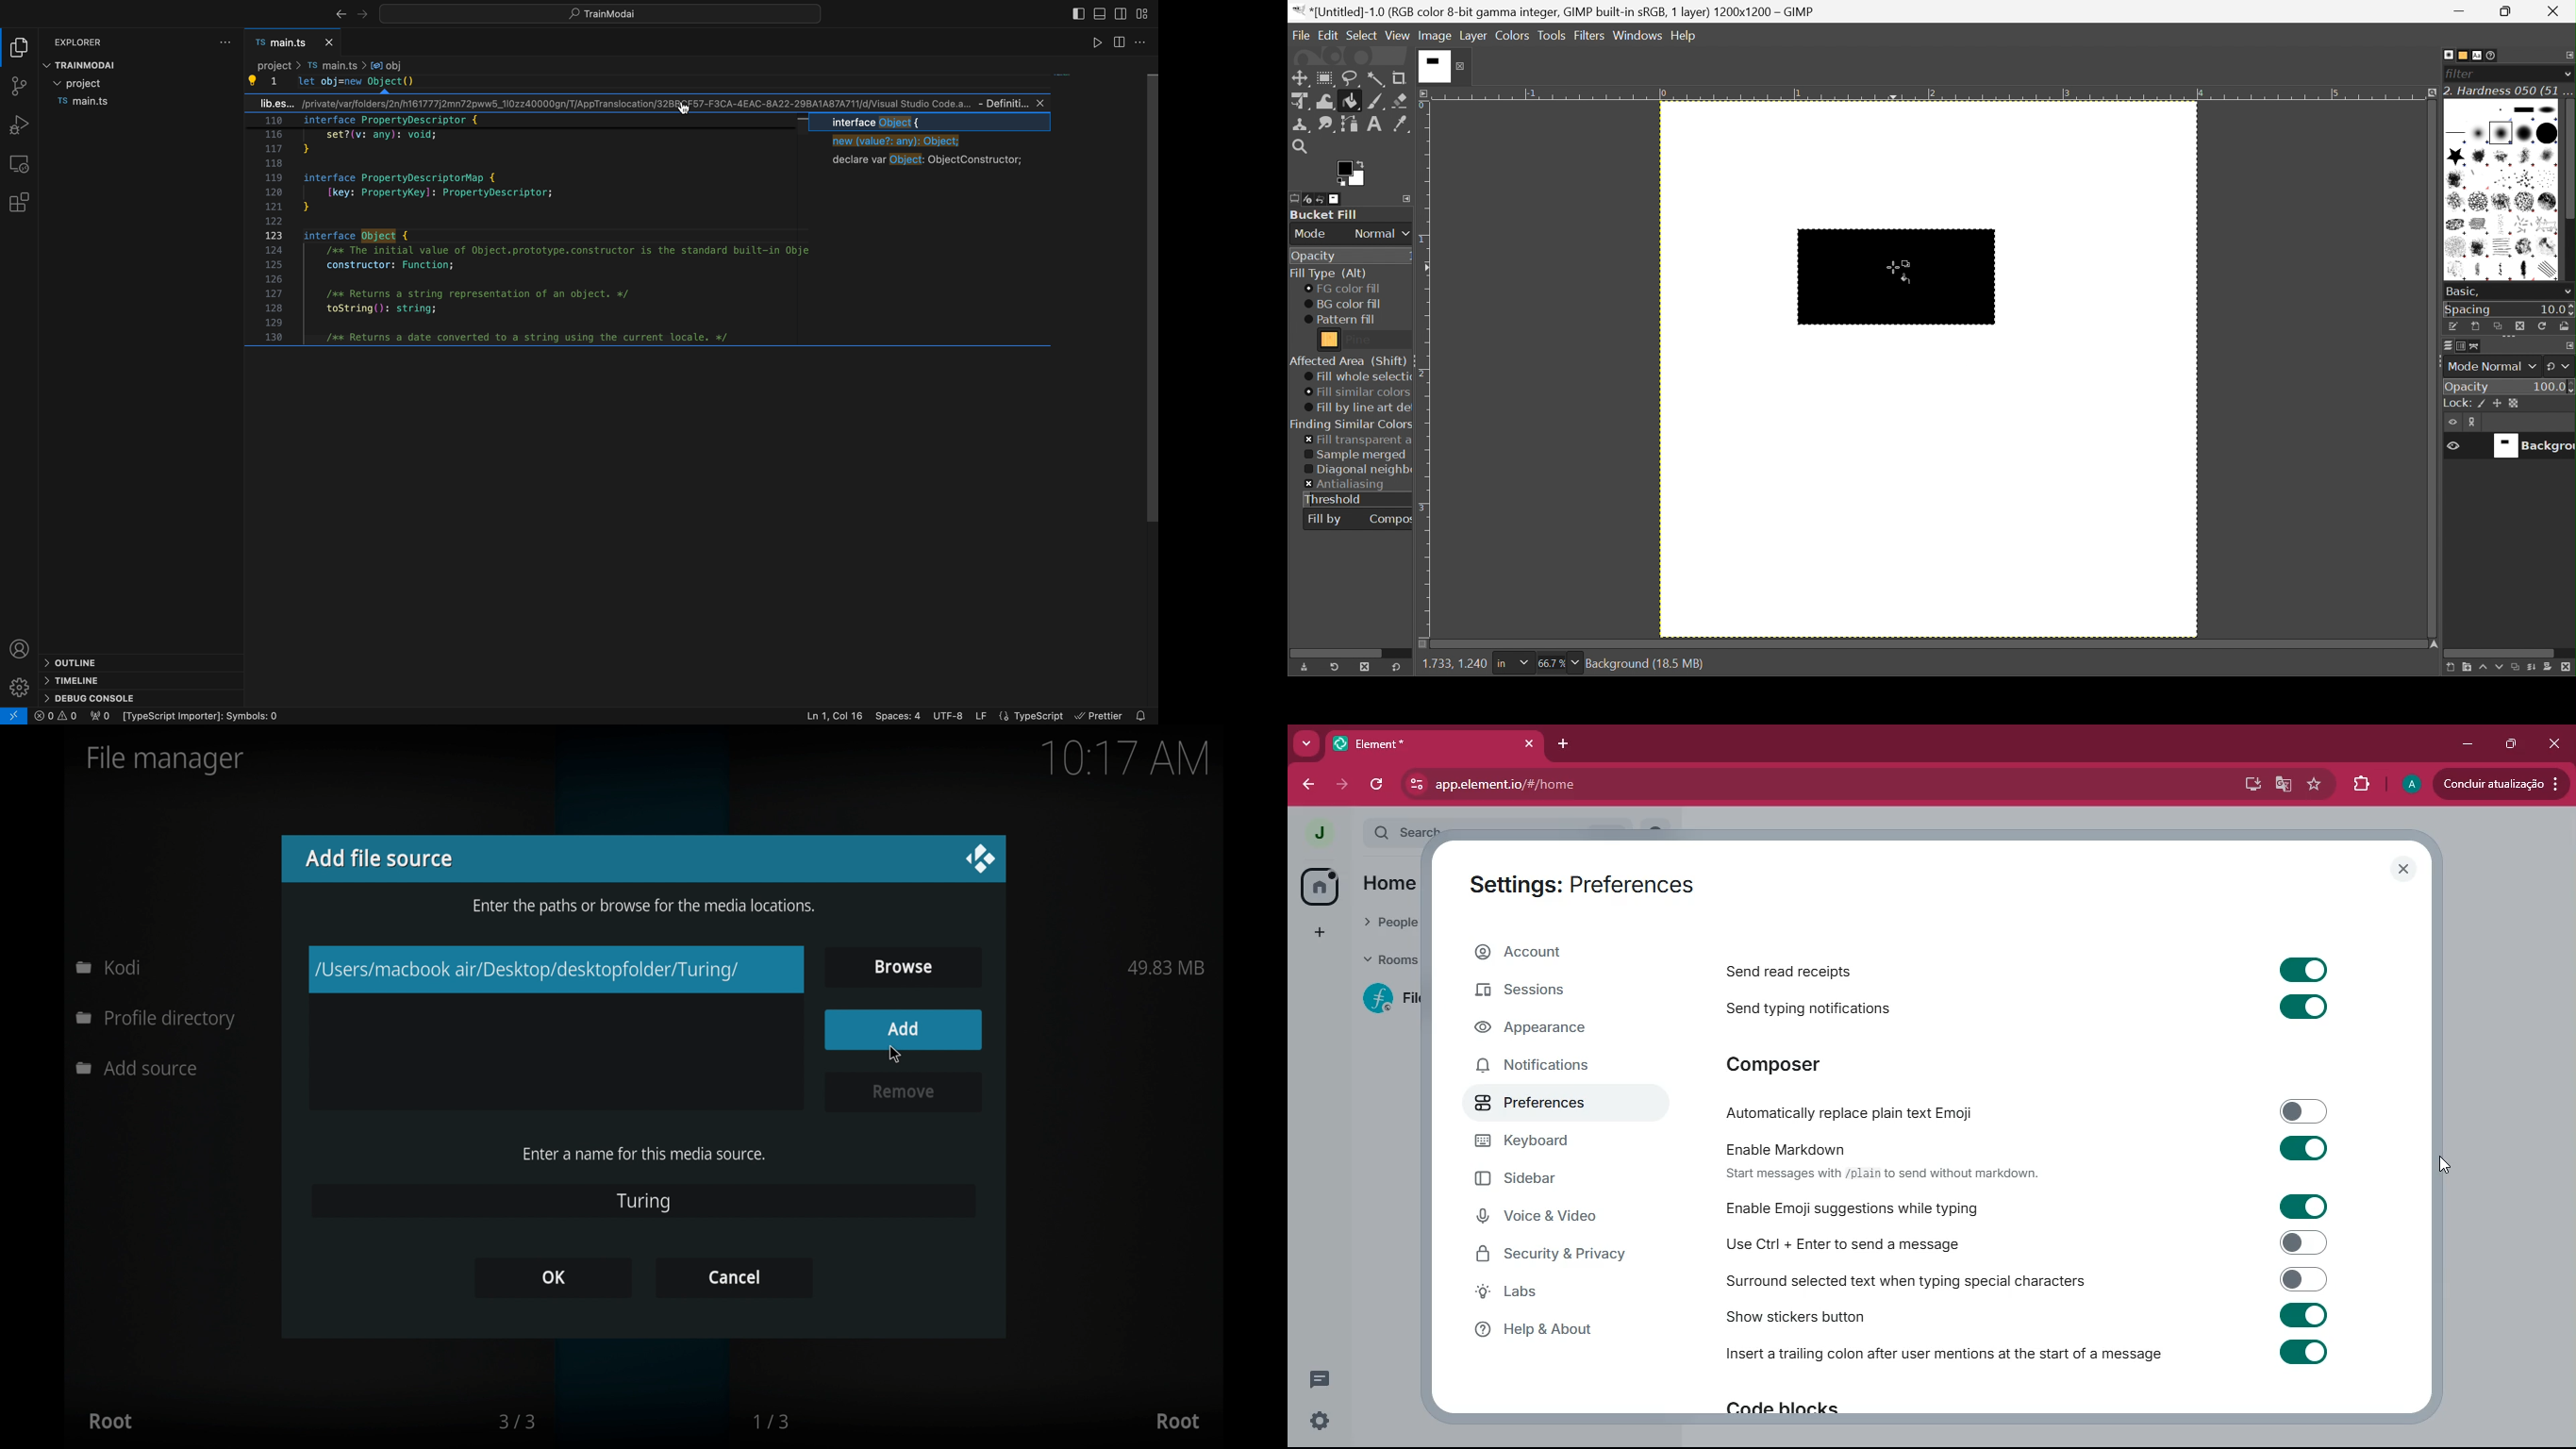  Describe the element at coordinates (1317, 1379) in the screenshot. I see `conversations` at that location.